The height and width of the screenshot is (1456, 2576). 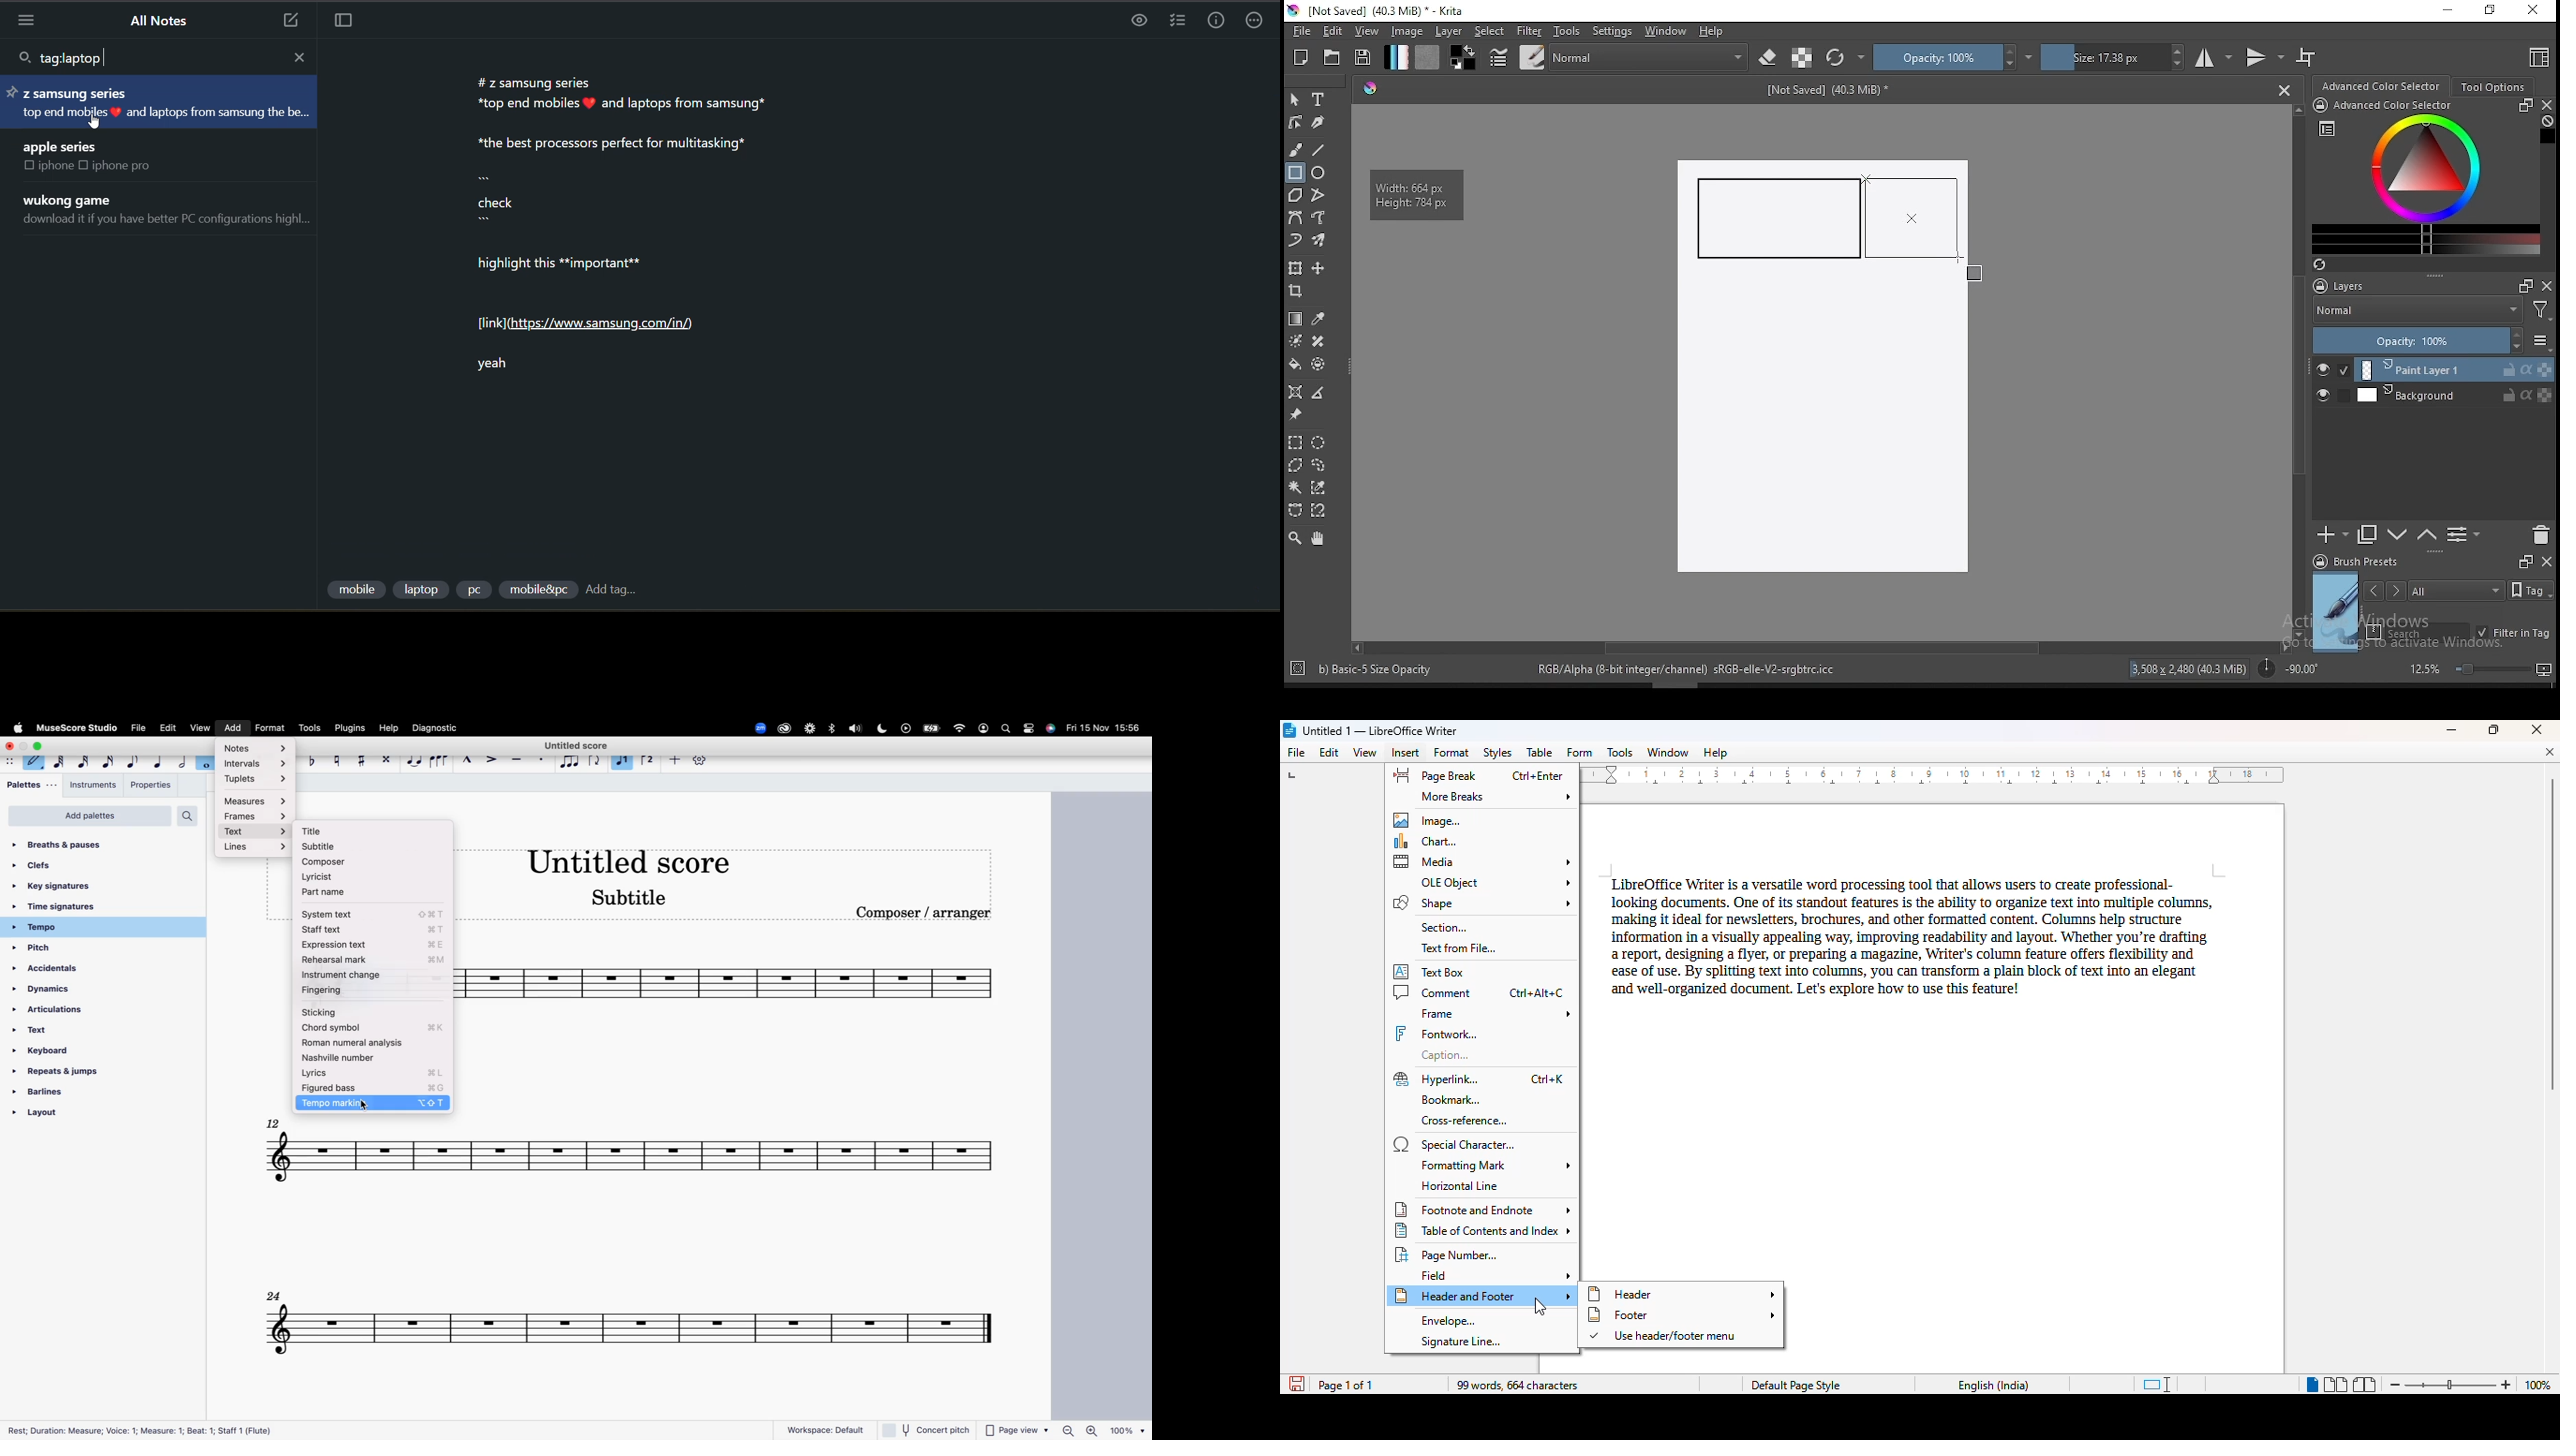 I want to click on key signatures, so click(x=91, y=887).